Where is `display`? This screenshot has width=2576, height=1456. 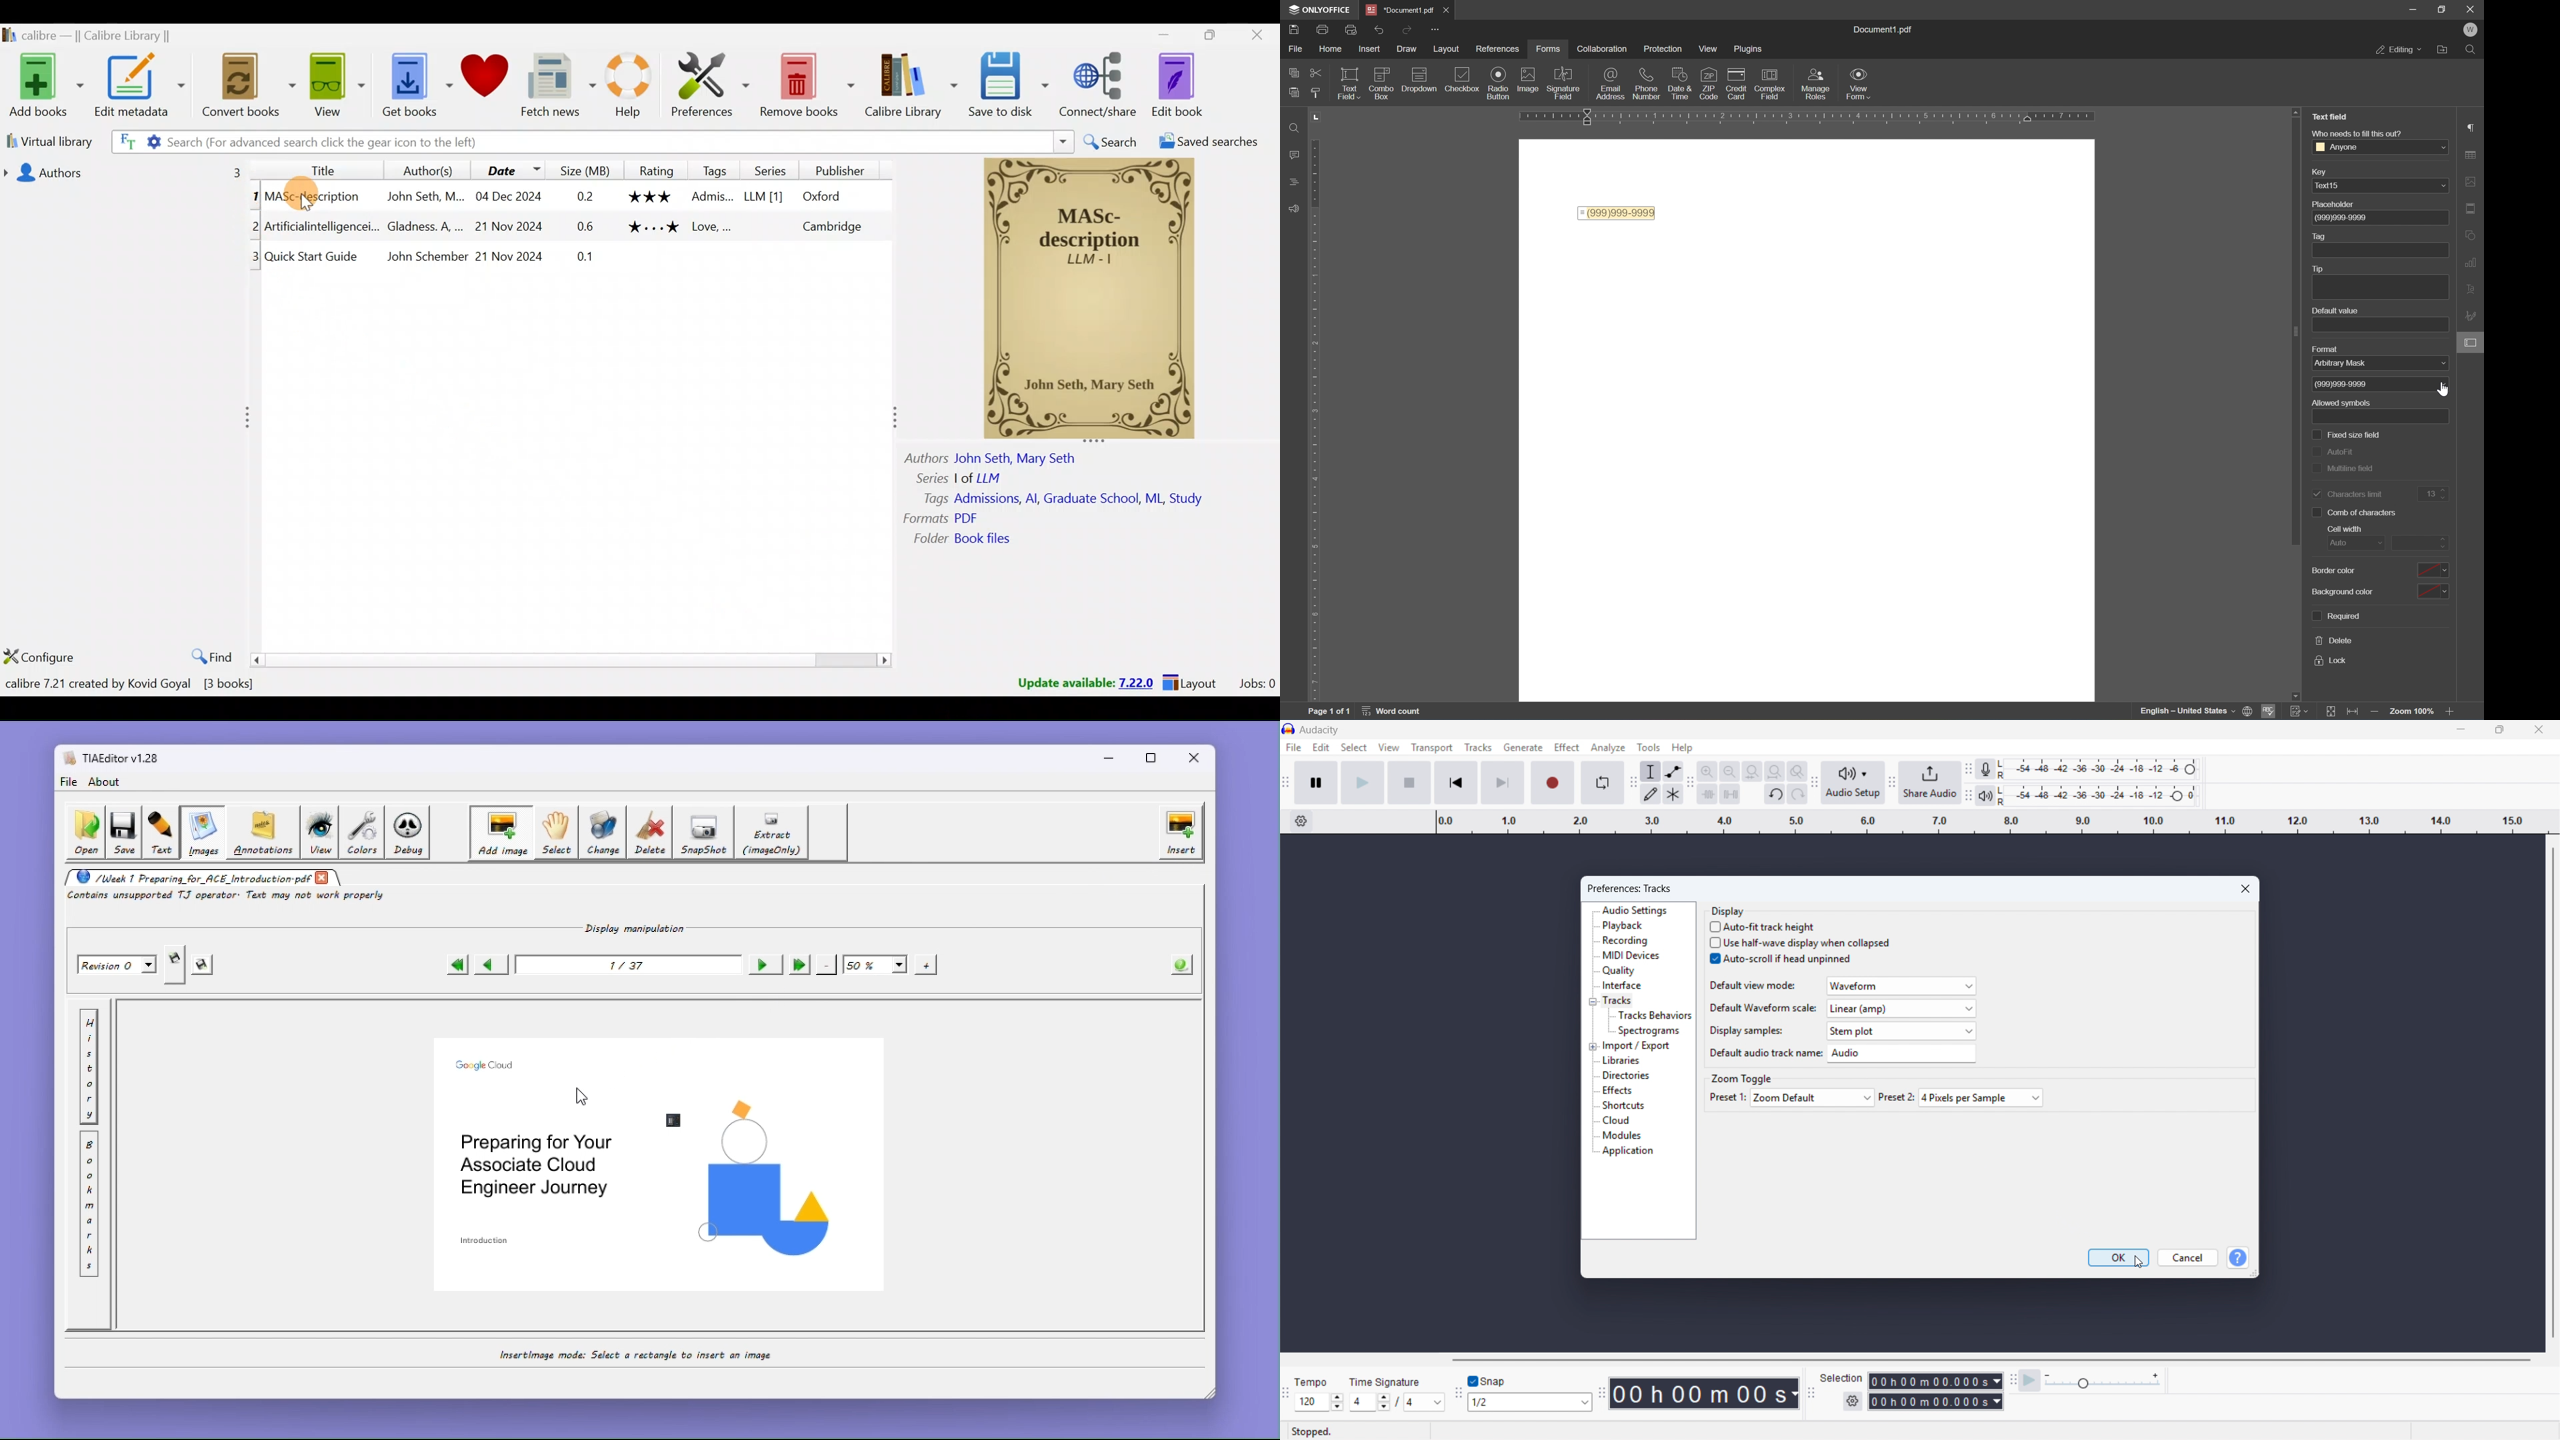 display is located at coordinates (1728, 911).